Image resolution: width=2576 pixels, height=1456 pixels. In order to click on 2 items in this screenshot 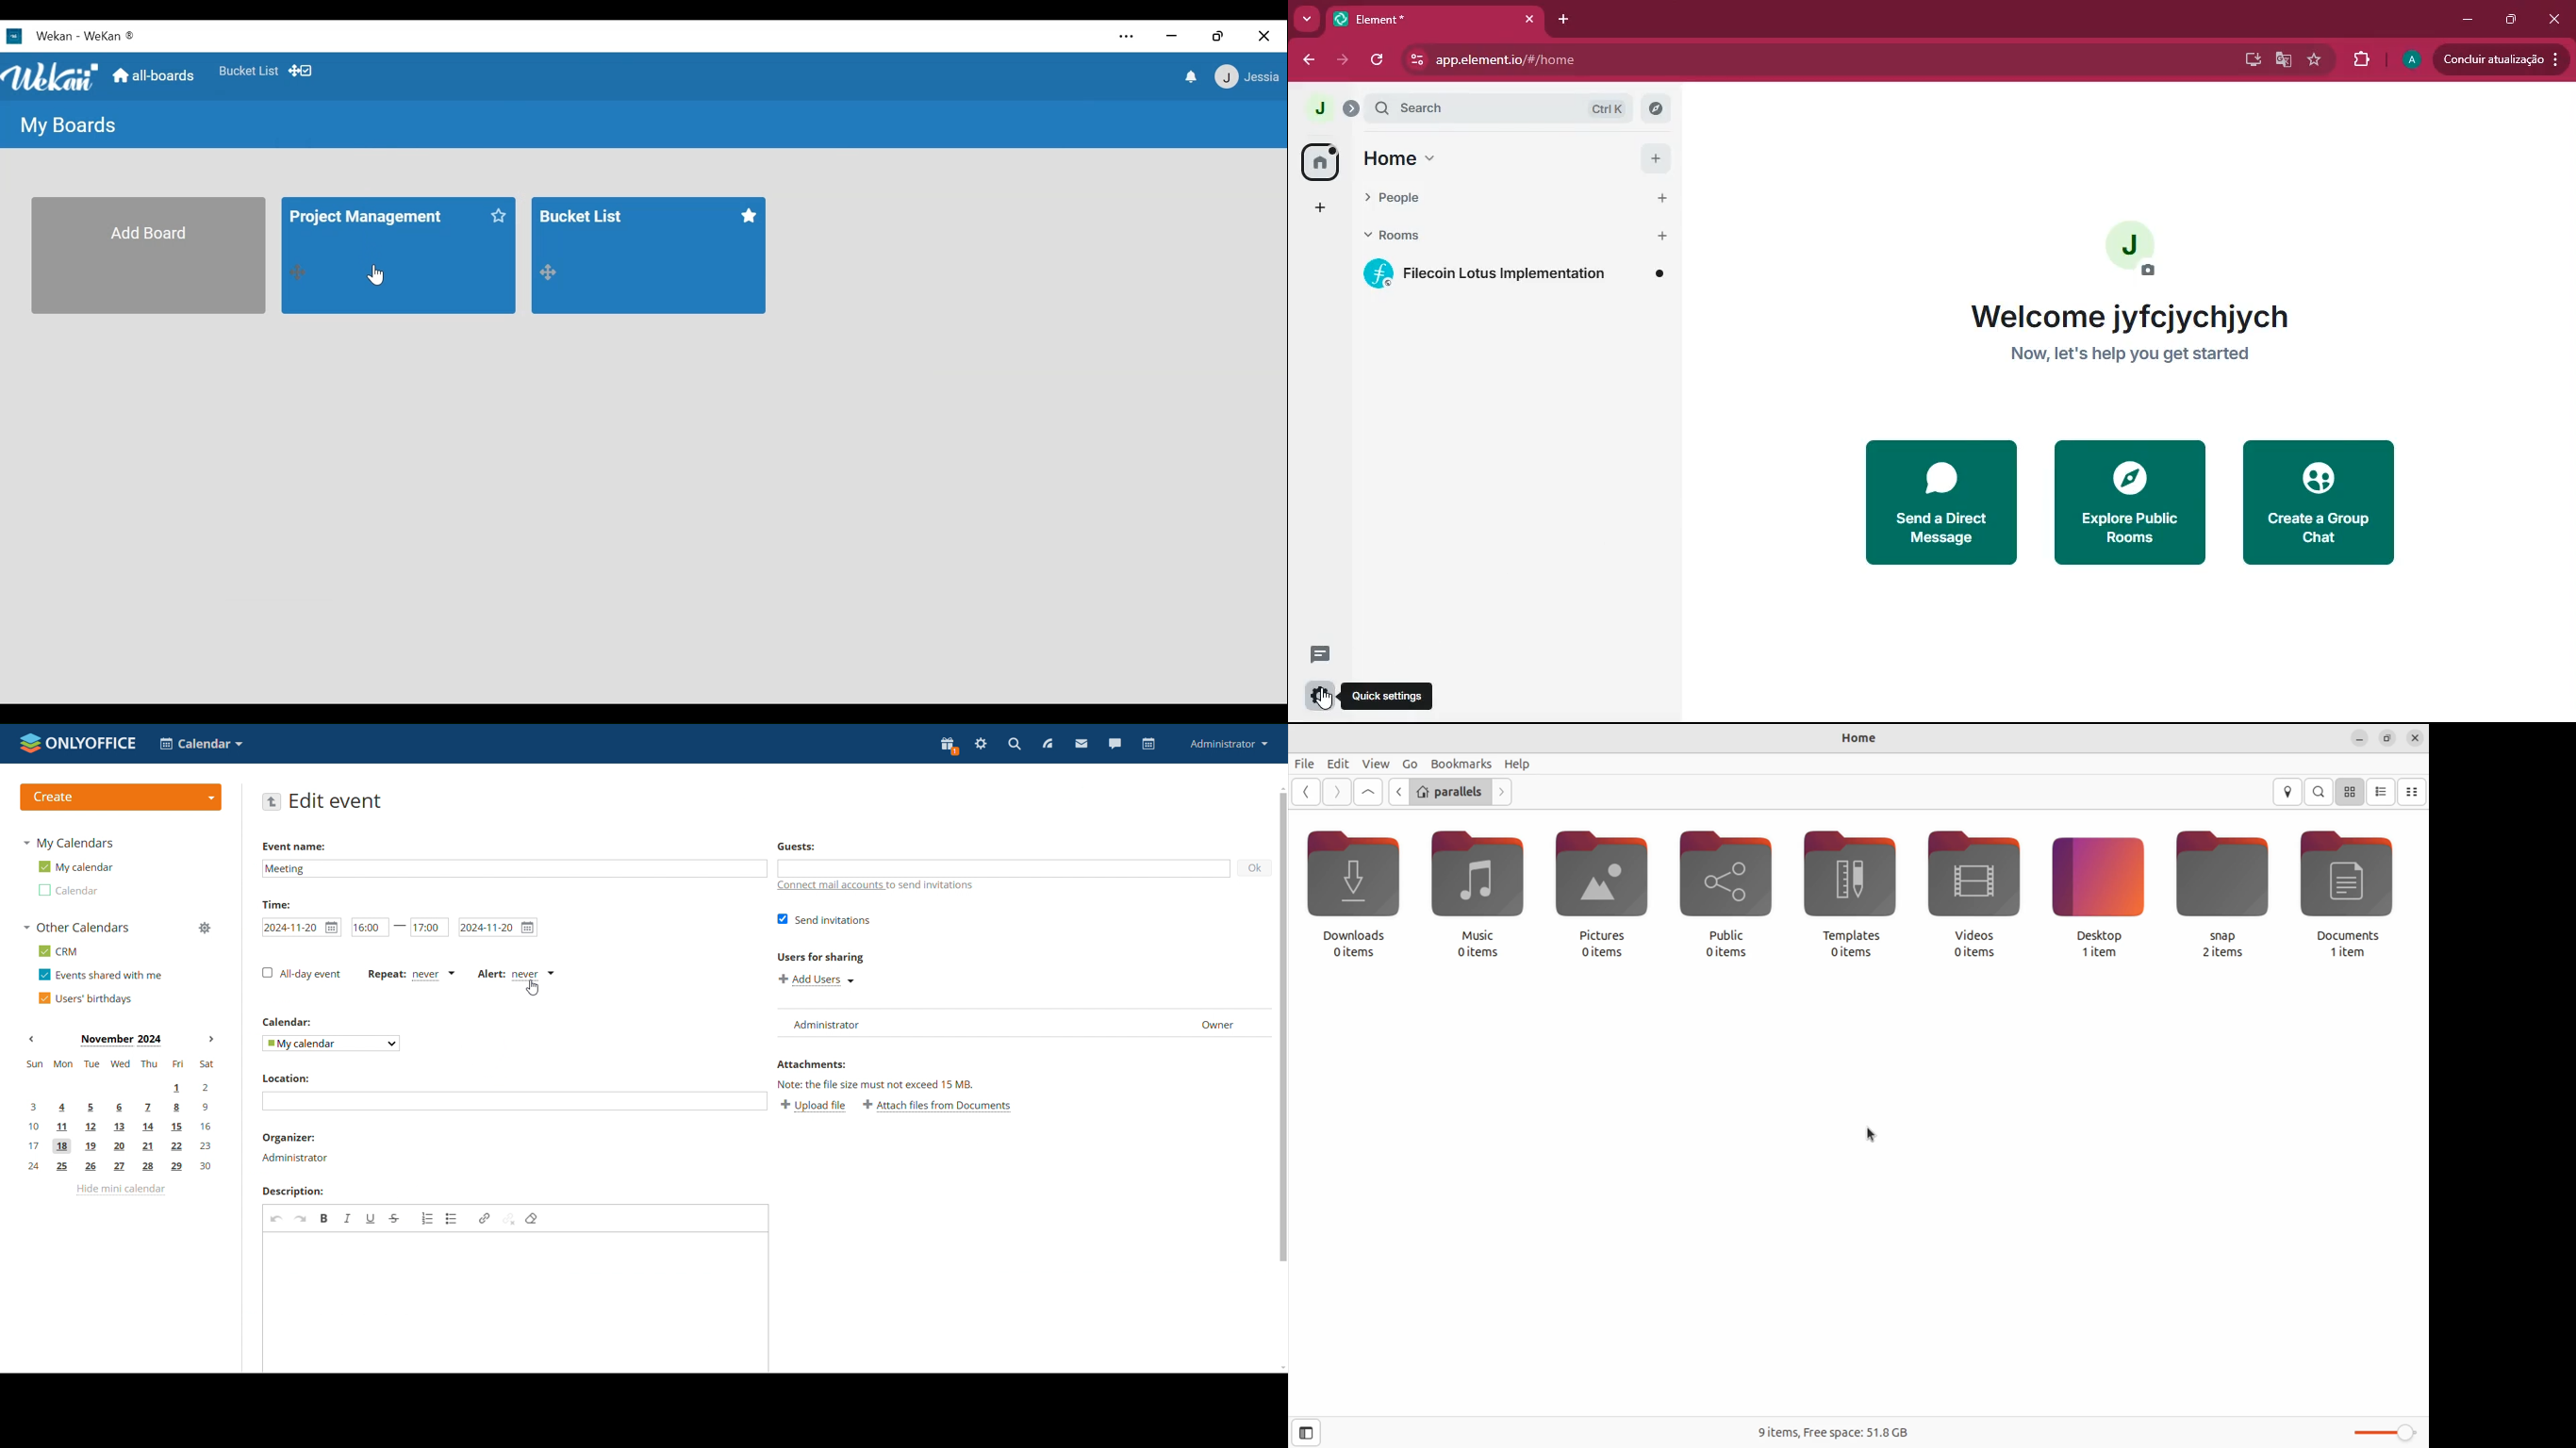, I will do `click(2228, 952)`.